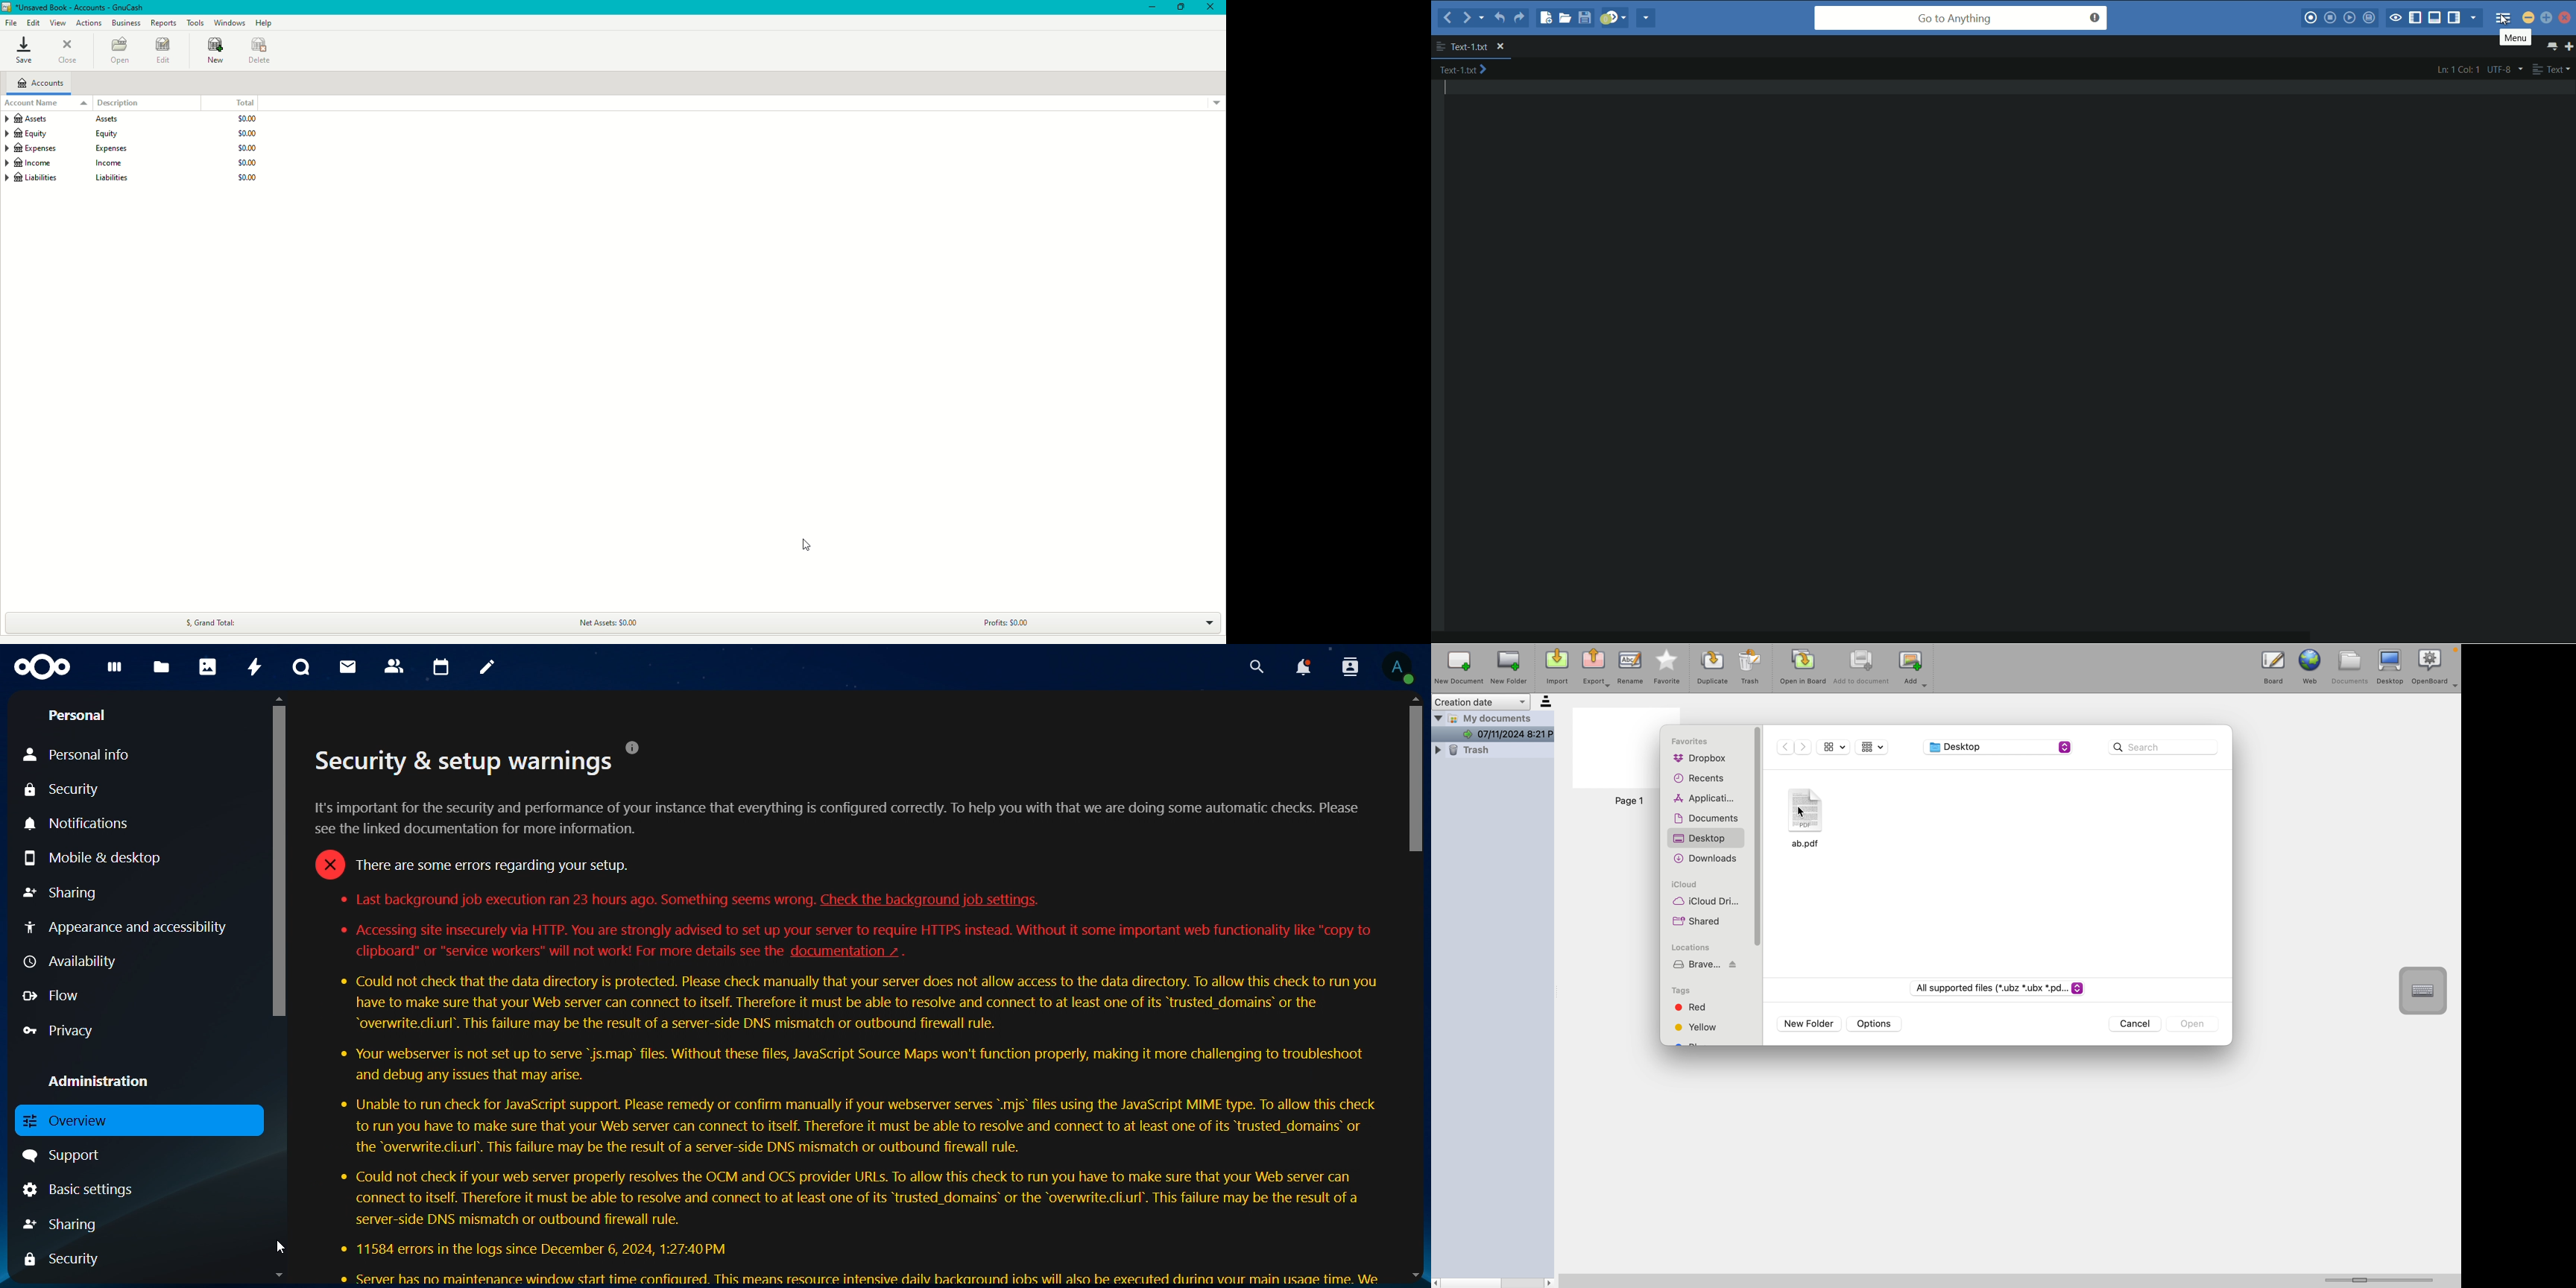  What do you see at coordinates (1409, 989) in the screenshot?
I see `Scrollbar` at bounding box center [1409, 989].